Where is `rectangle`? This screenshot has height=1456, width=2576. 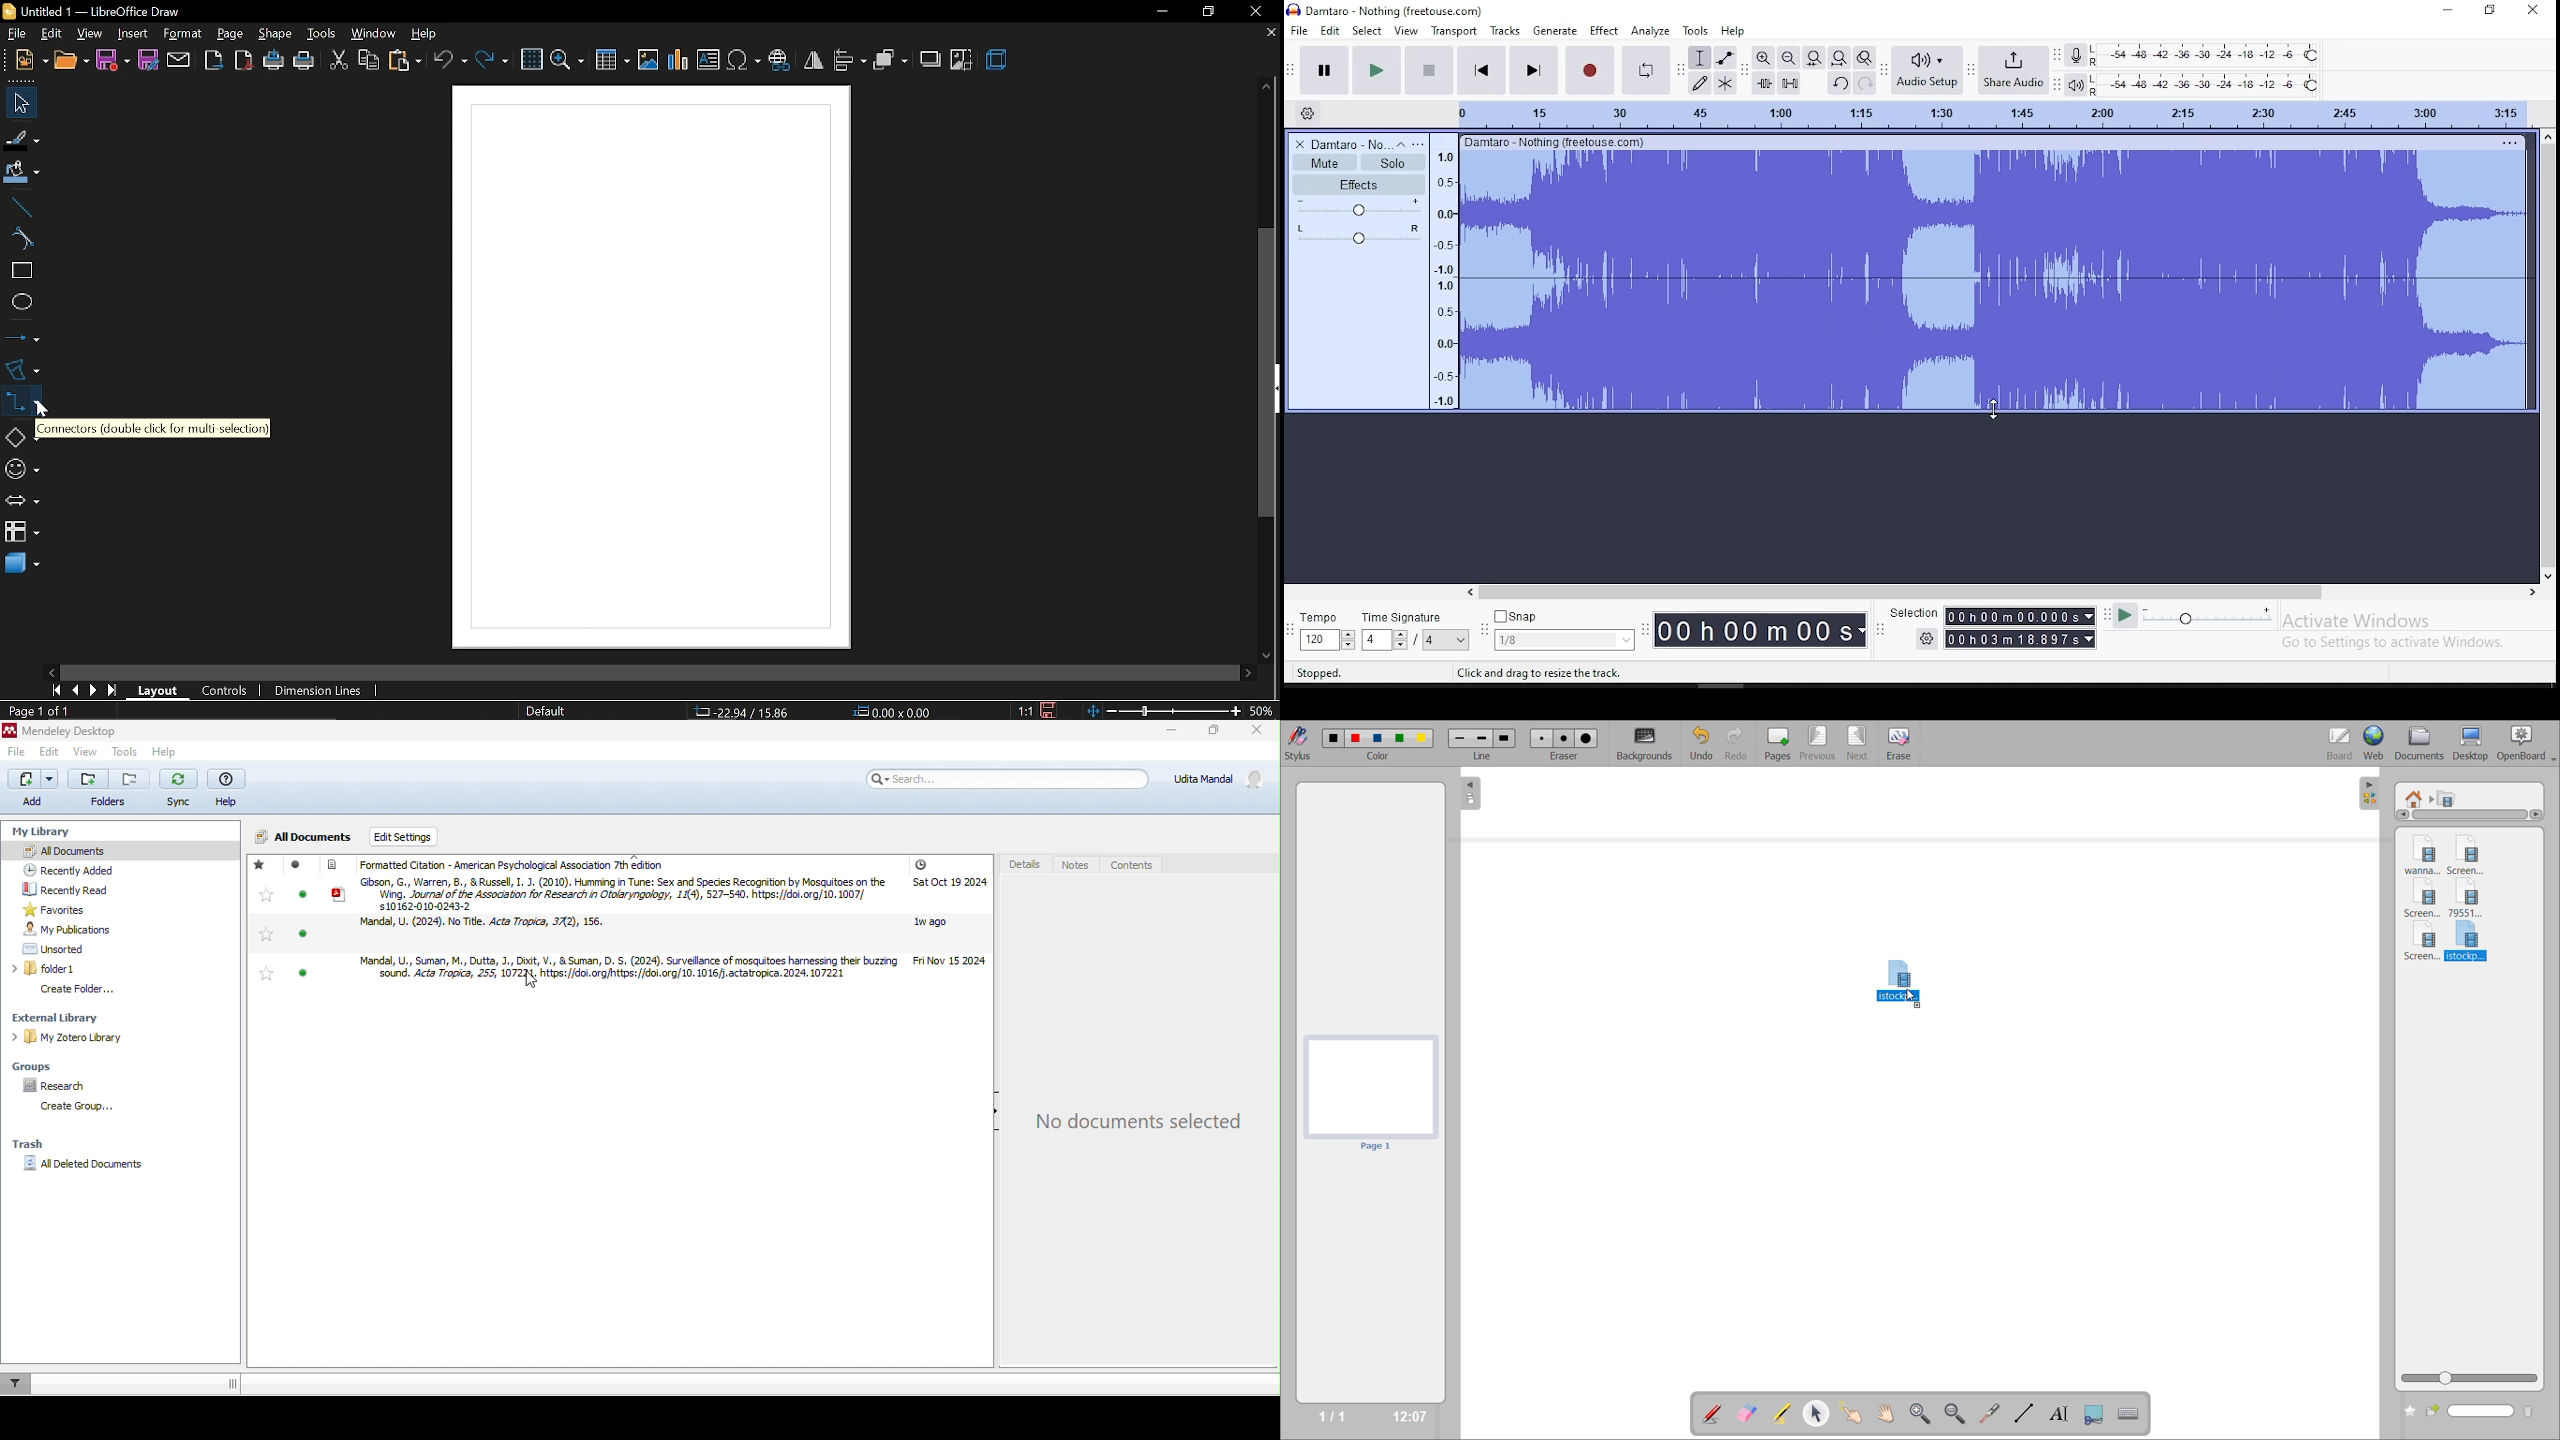 rectangle is located at coordinates (18, 271).